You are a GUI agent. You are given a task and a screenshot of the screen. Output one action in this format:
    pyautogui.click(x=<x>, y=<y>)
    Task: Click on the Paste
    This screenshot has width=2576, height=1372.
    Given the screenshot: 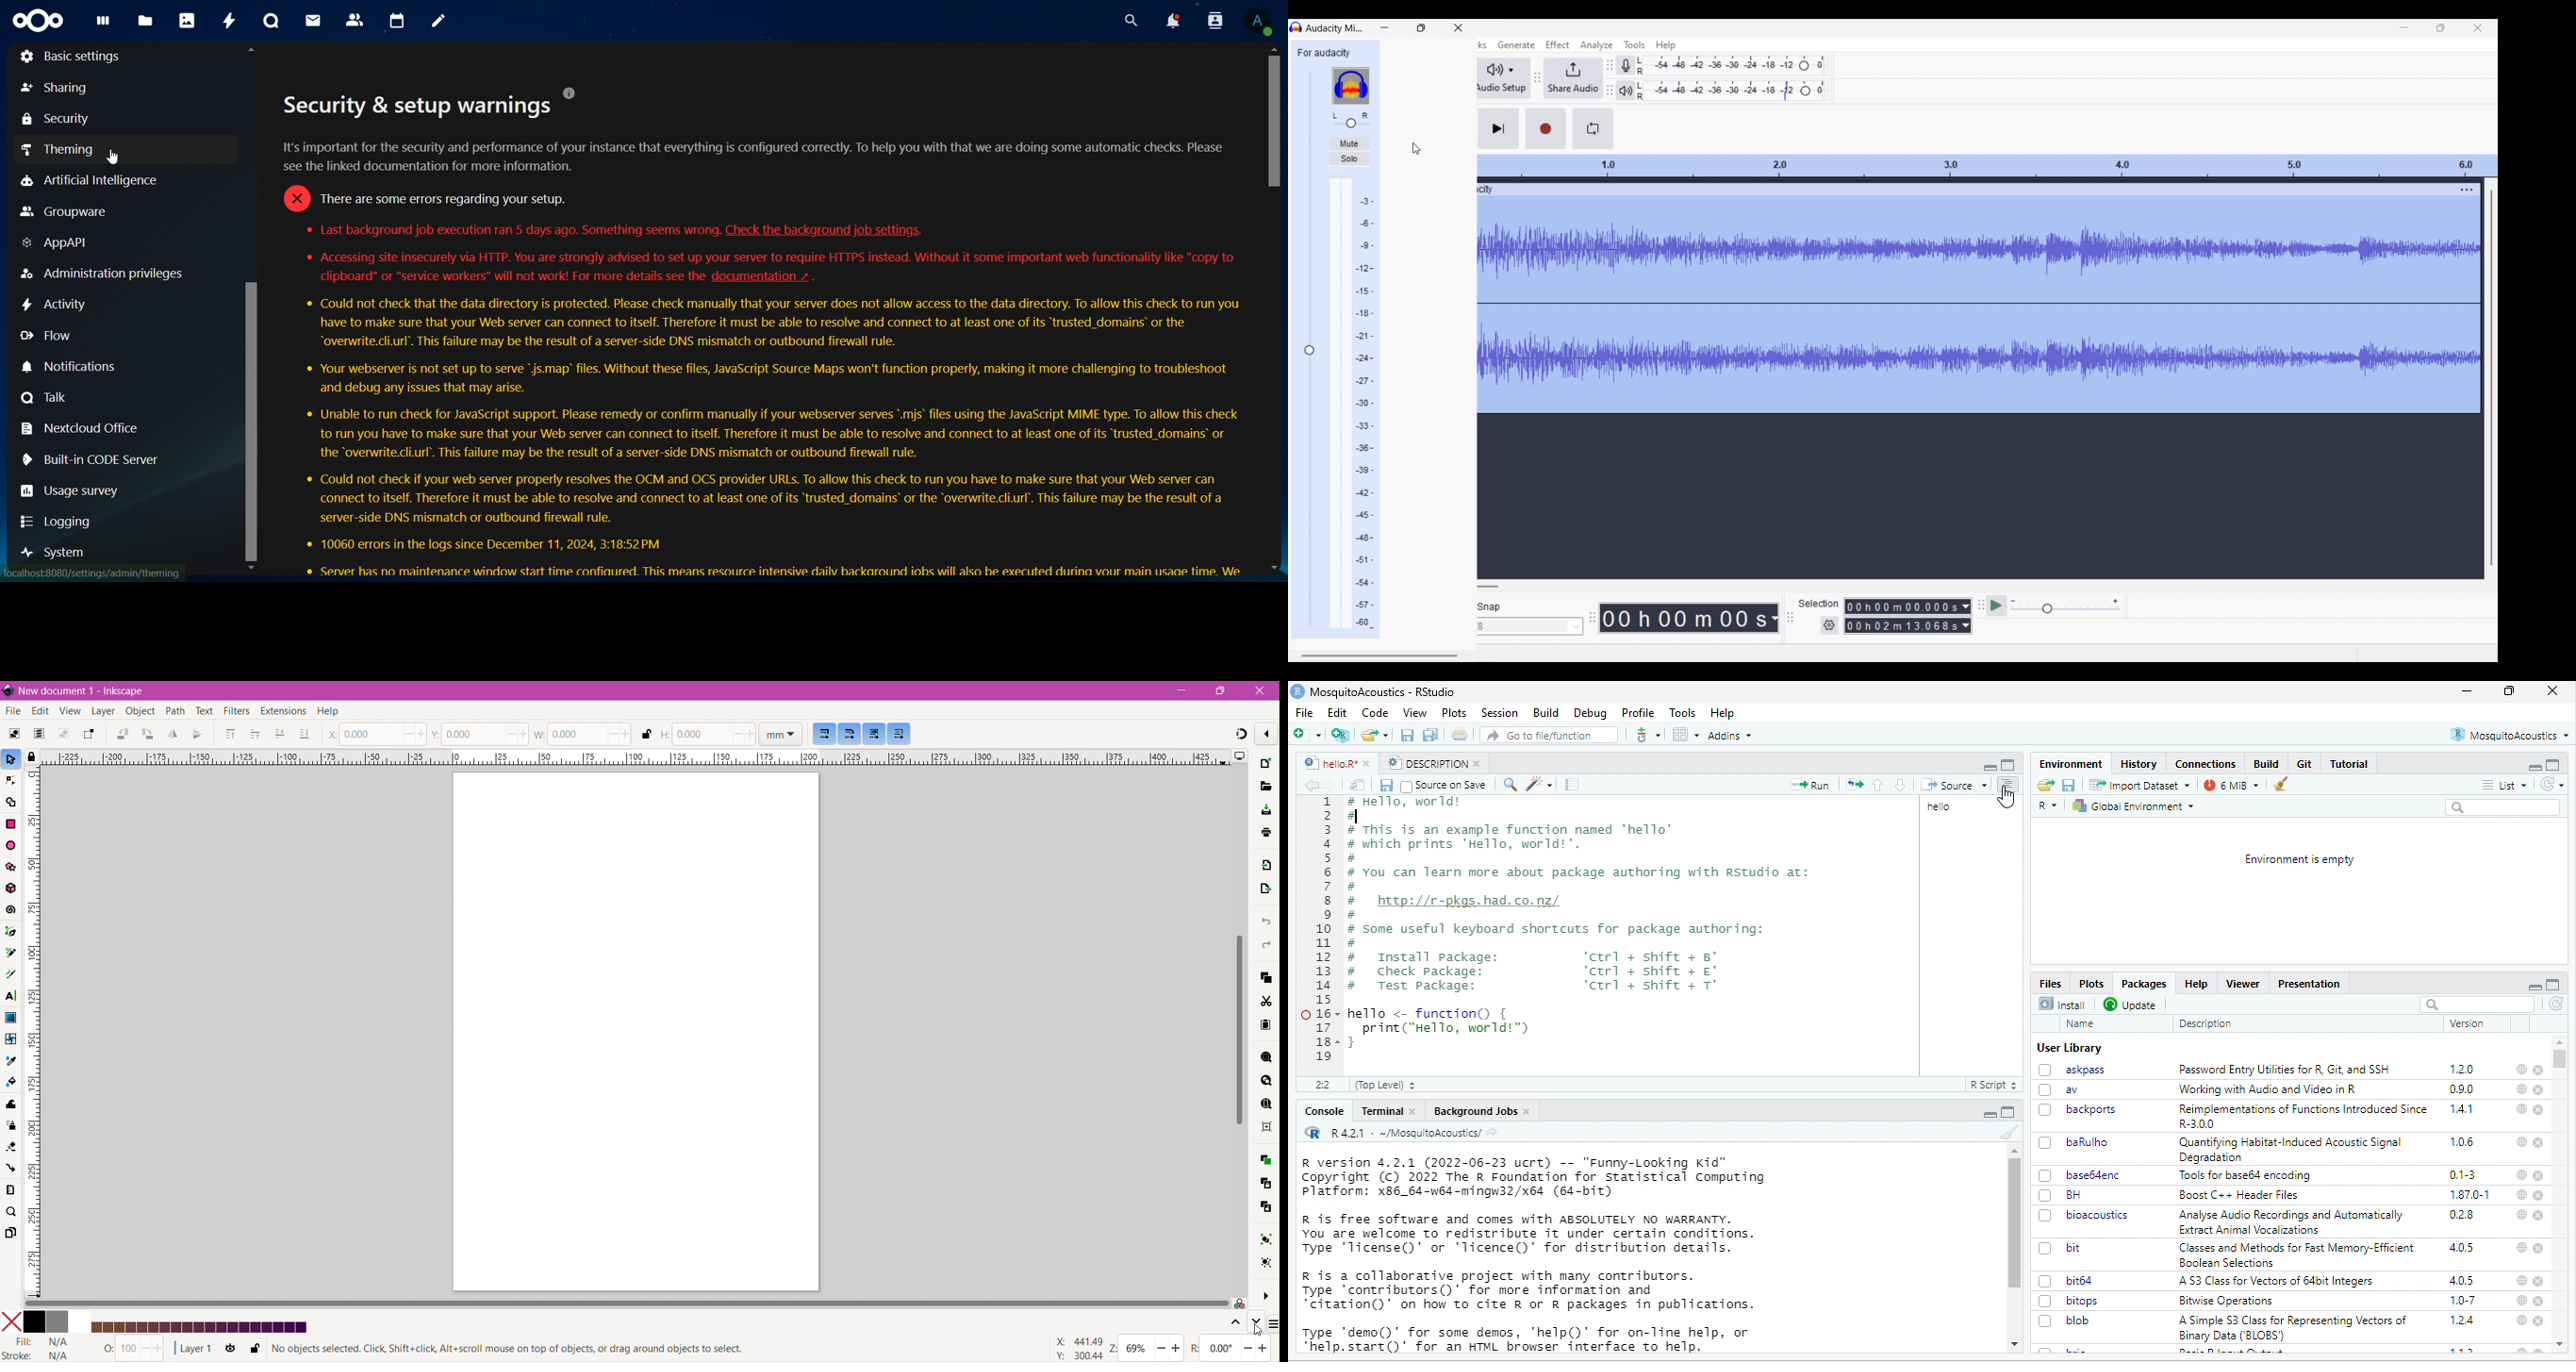 What is the action you would take?
    pyautogui.click(x=1267, y=1026)
    